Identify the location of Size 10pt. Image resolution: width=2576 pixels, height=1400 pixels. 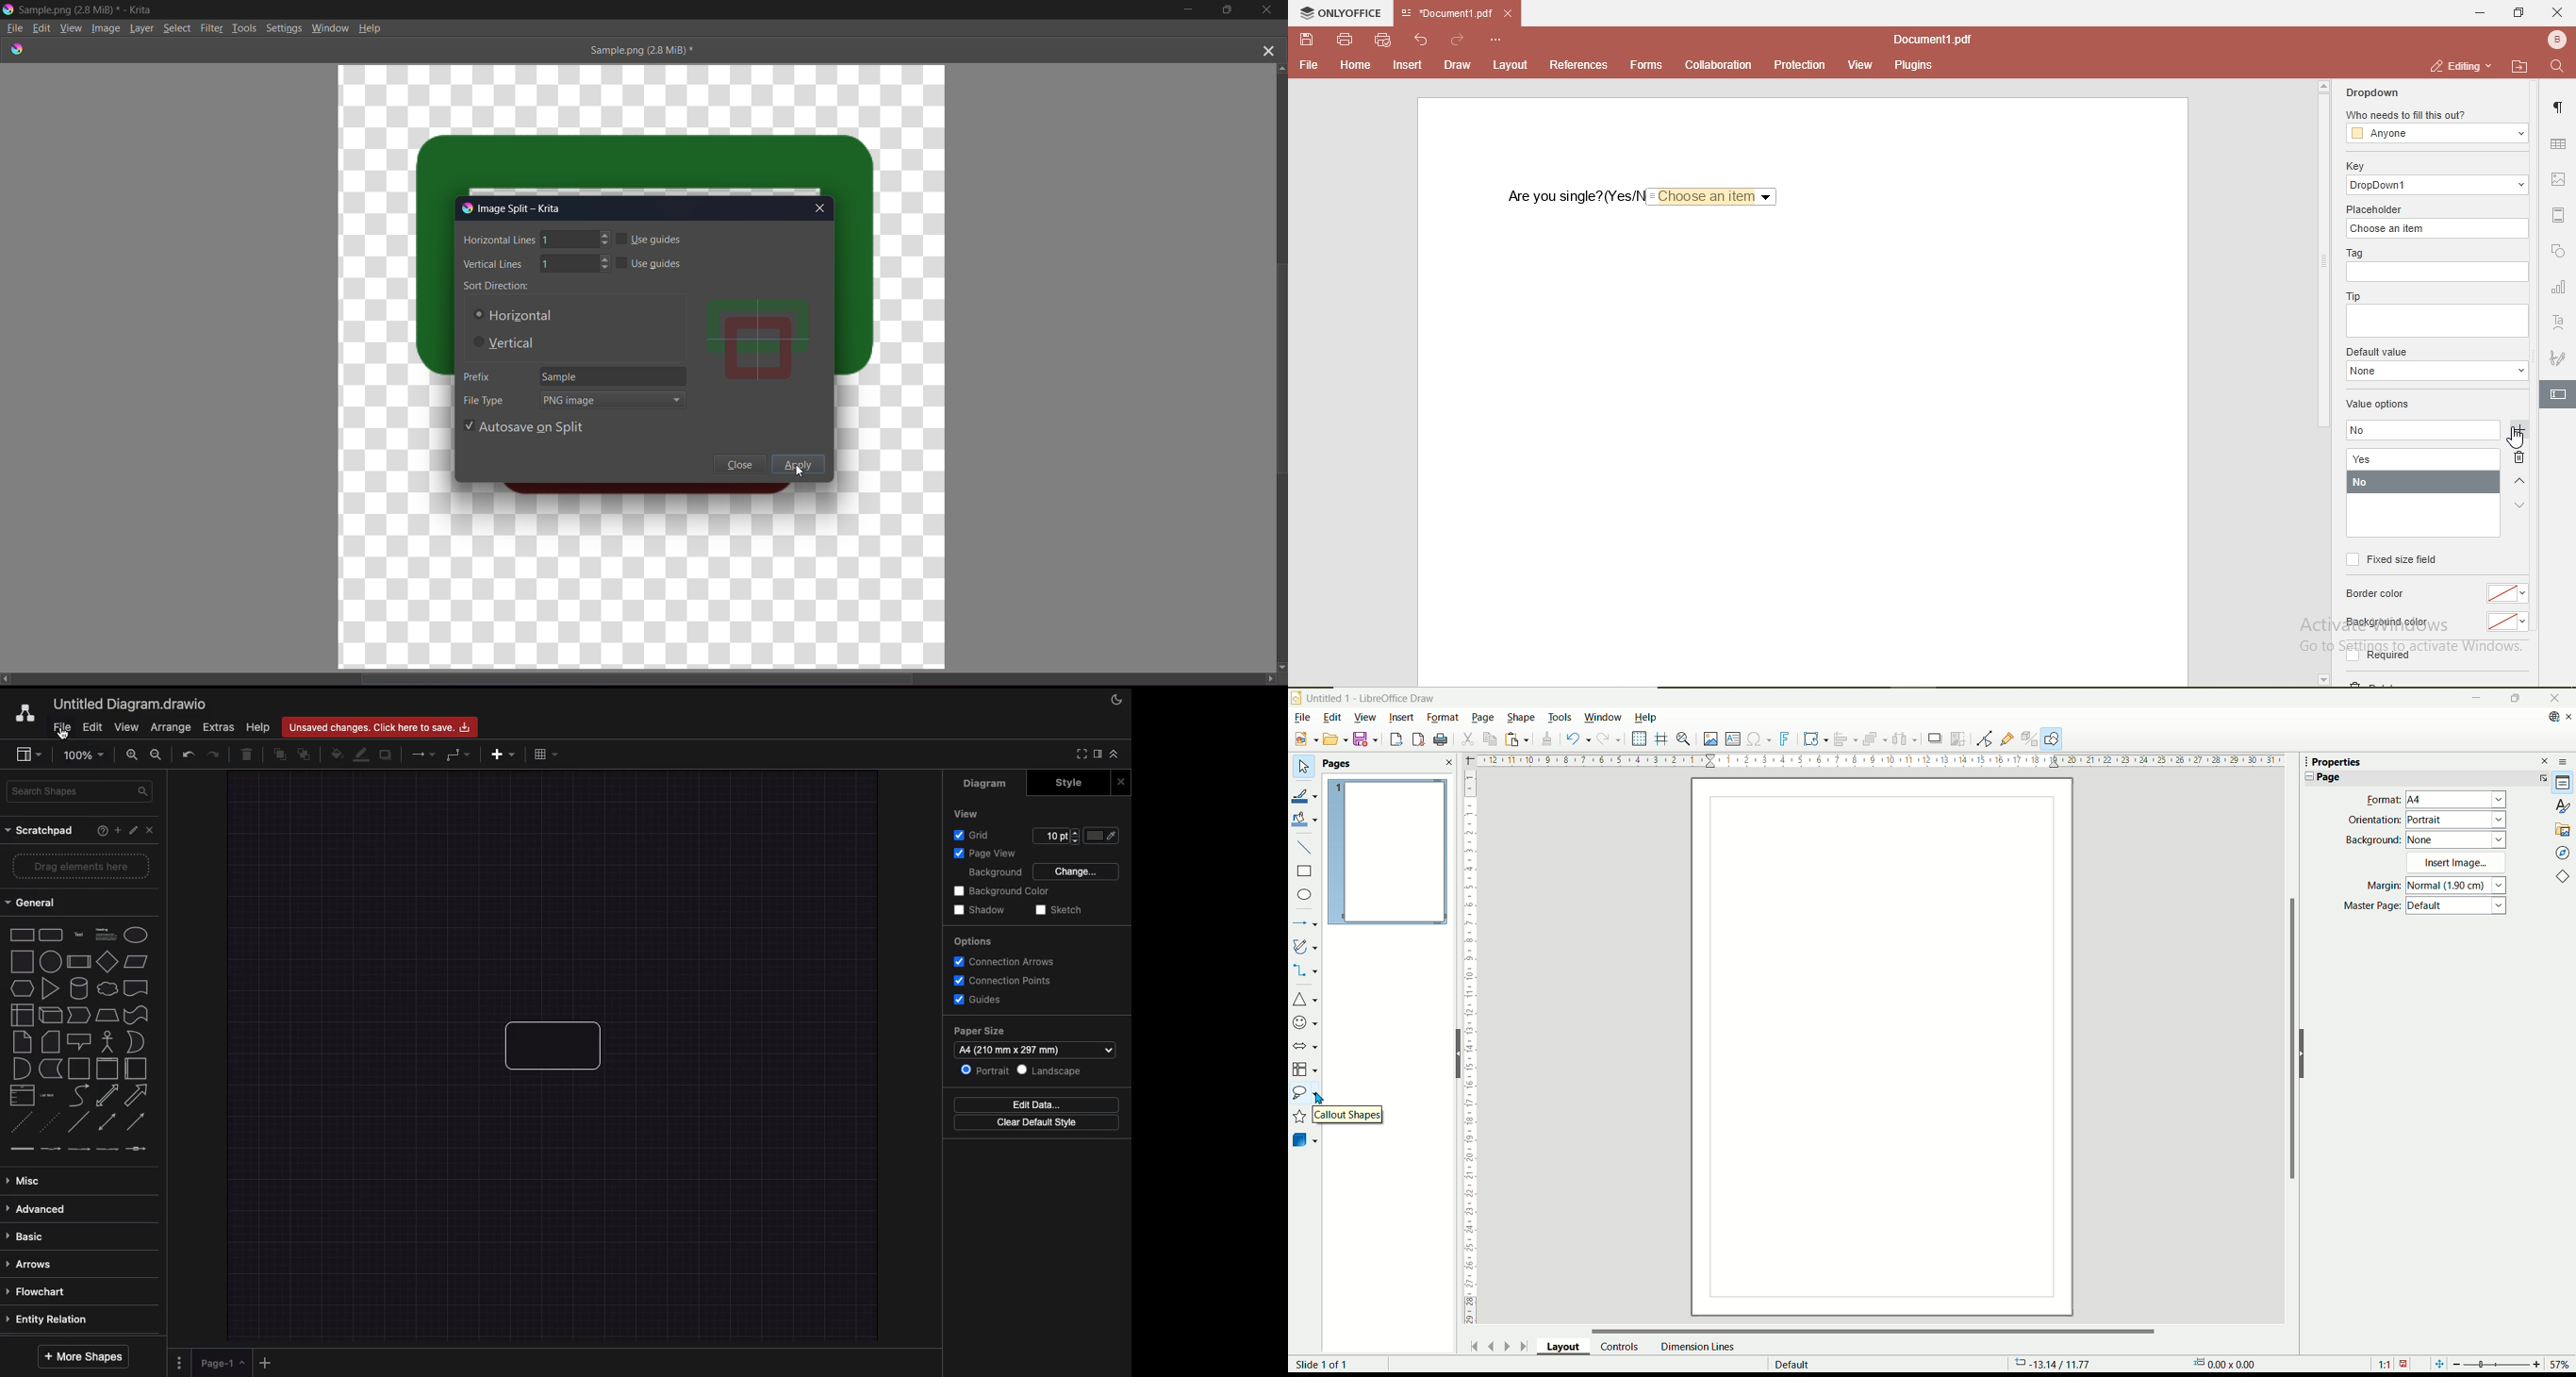
(1056, 836).